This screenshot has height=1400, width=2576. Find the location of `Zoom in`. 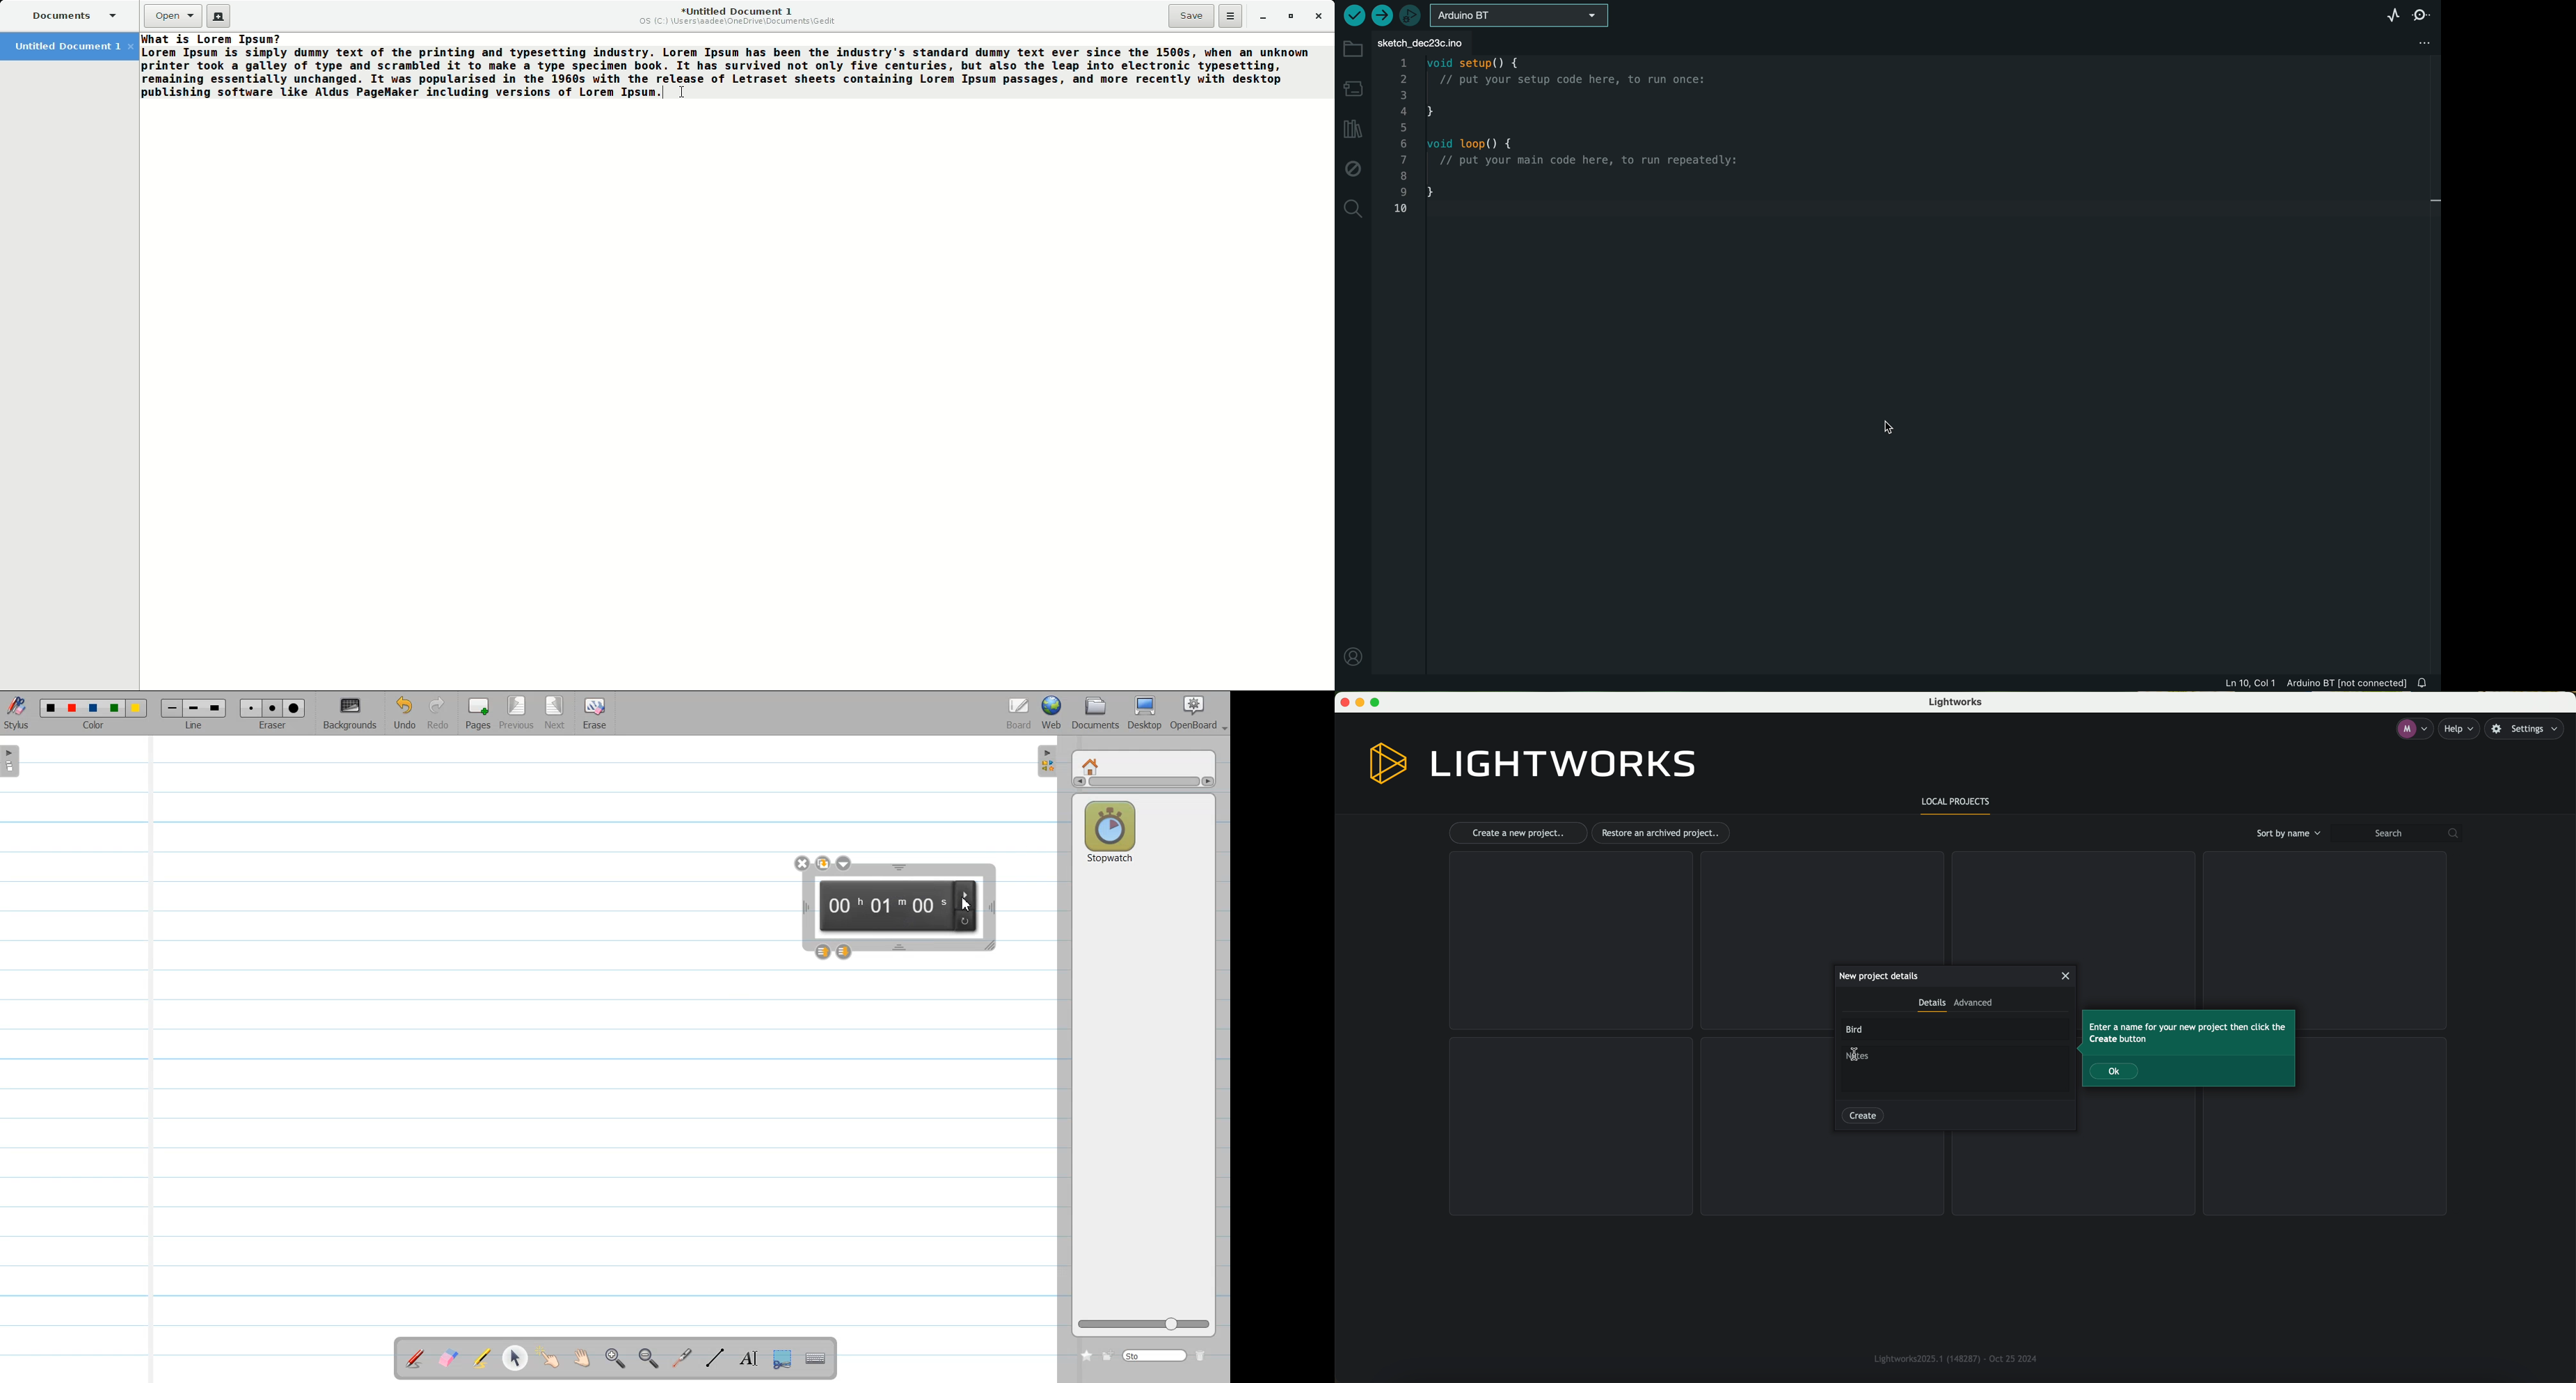

Zoom in is located at coordinates (616, 1359).